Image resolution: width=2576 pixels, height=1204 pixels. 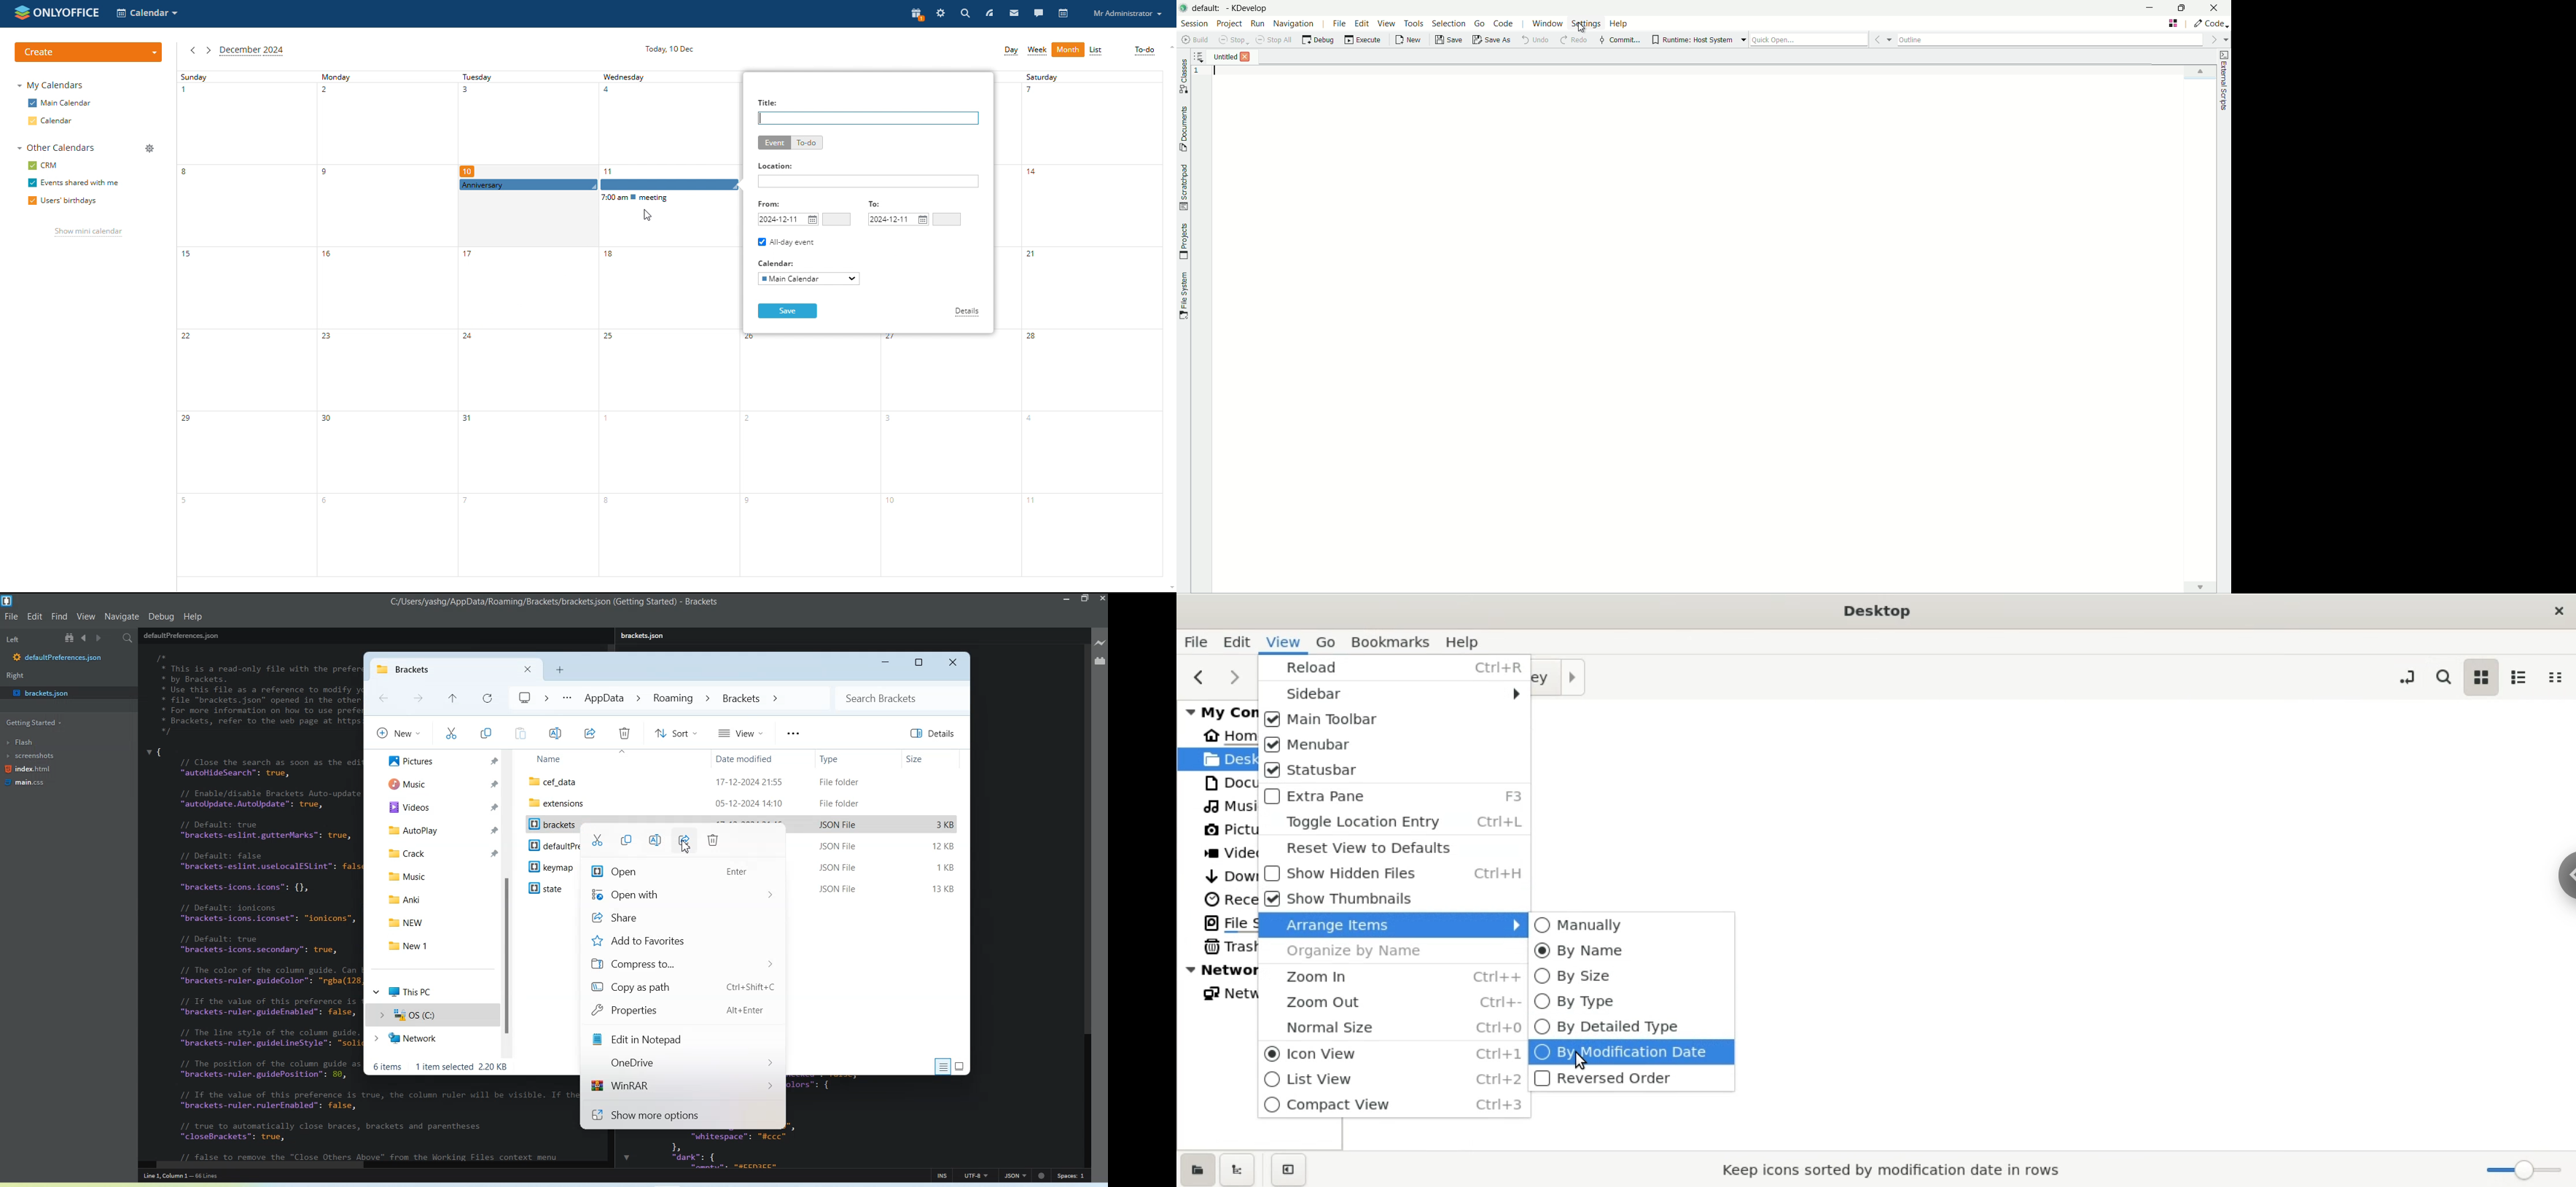 What do you see at coordinates (807, 143) in the screenshot?
I see `to-do` at bounding box center [807, 143].